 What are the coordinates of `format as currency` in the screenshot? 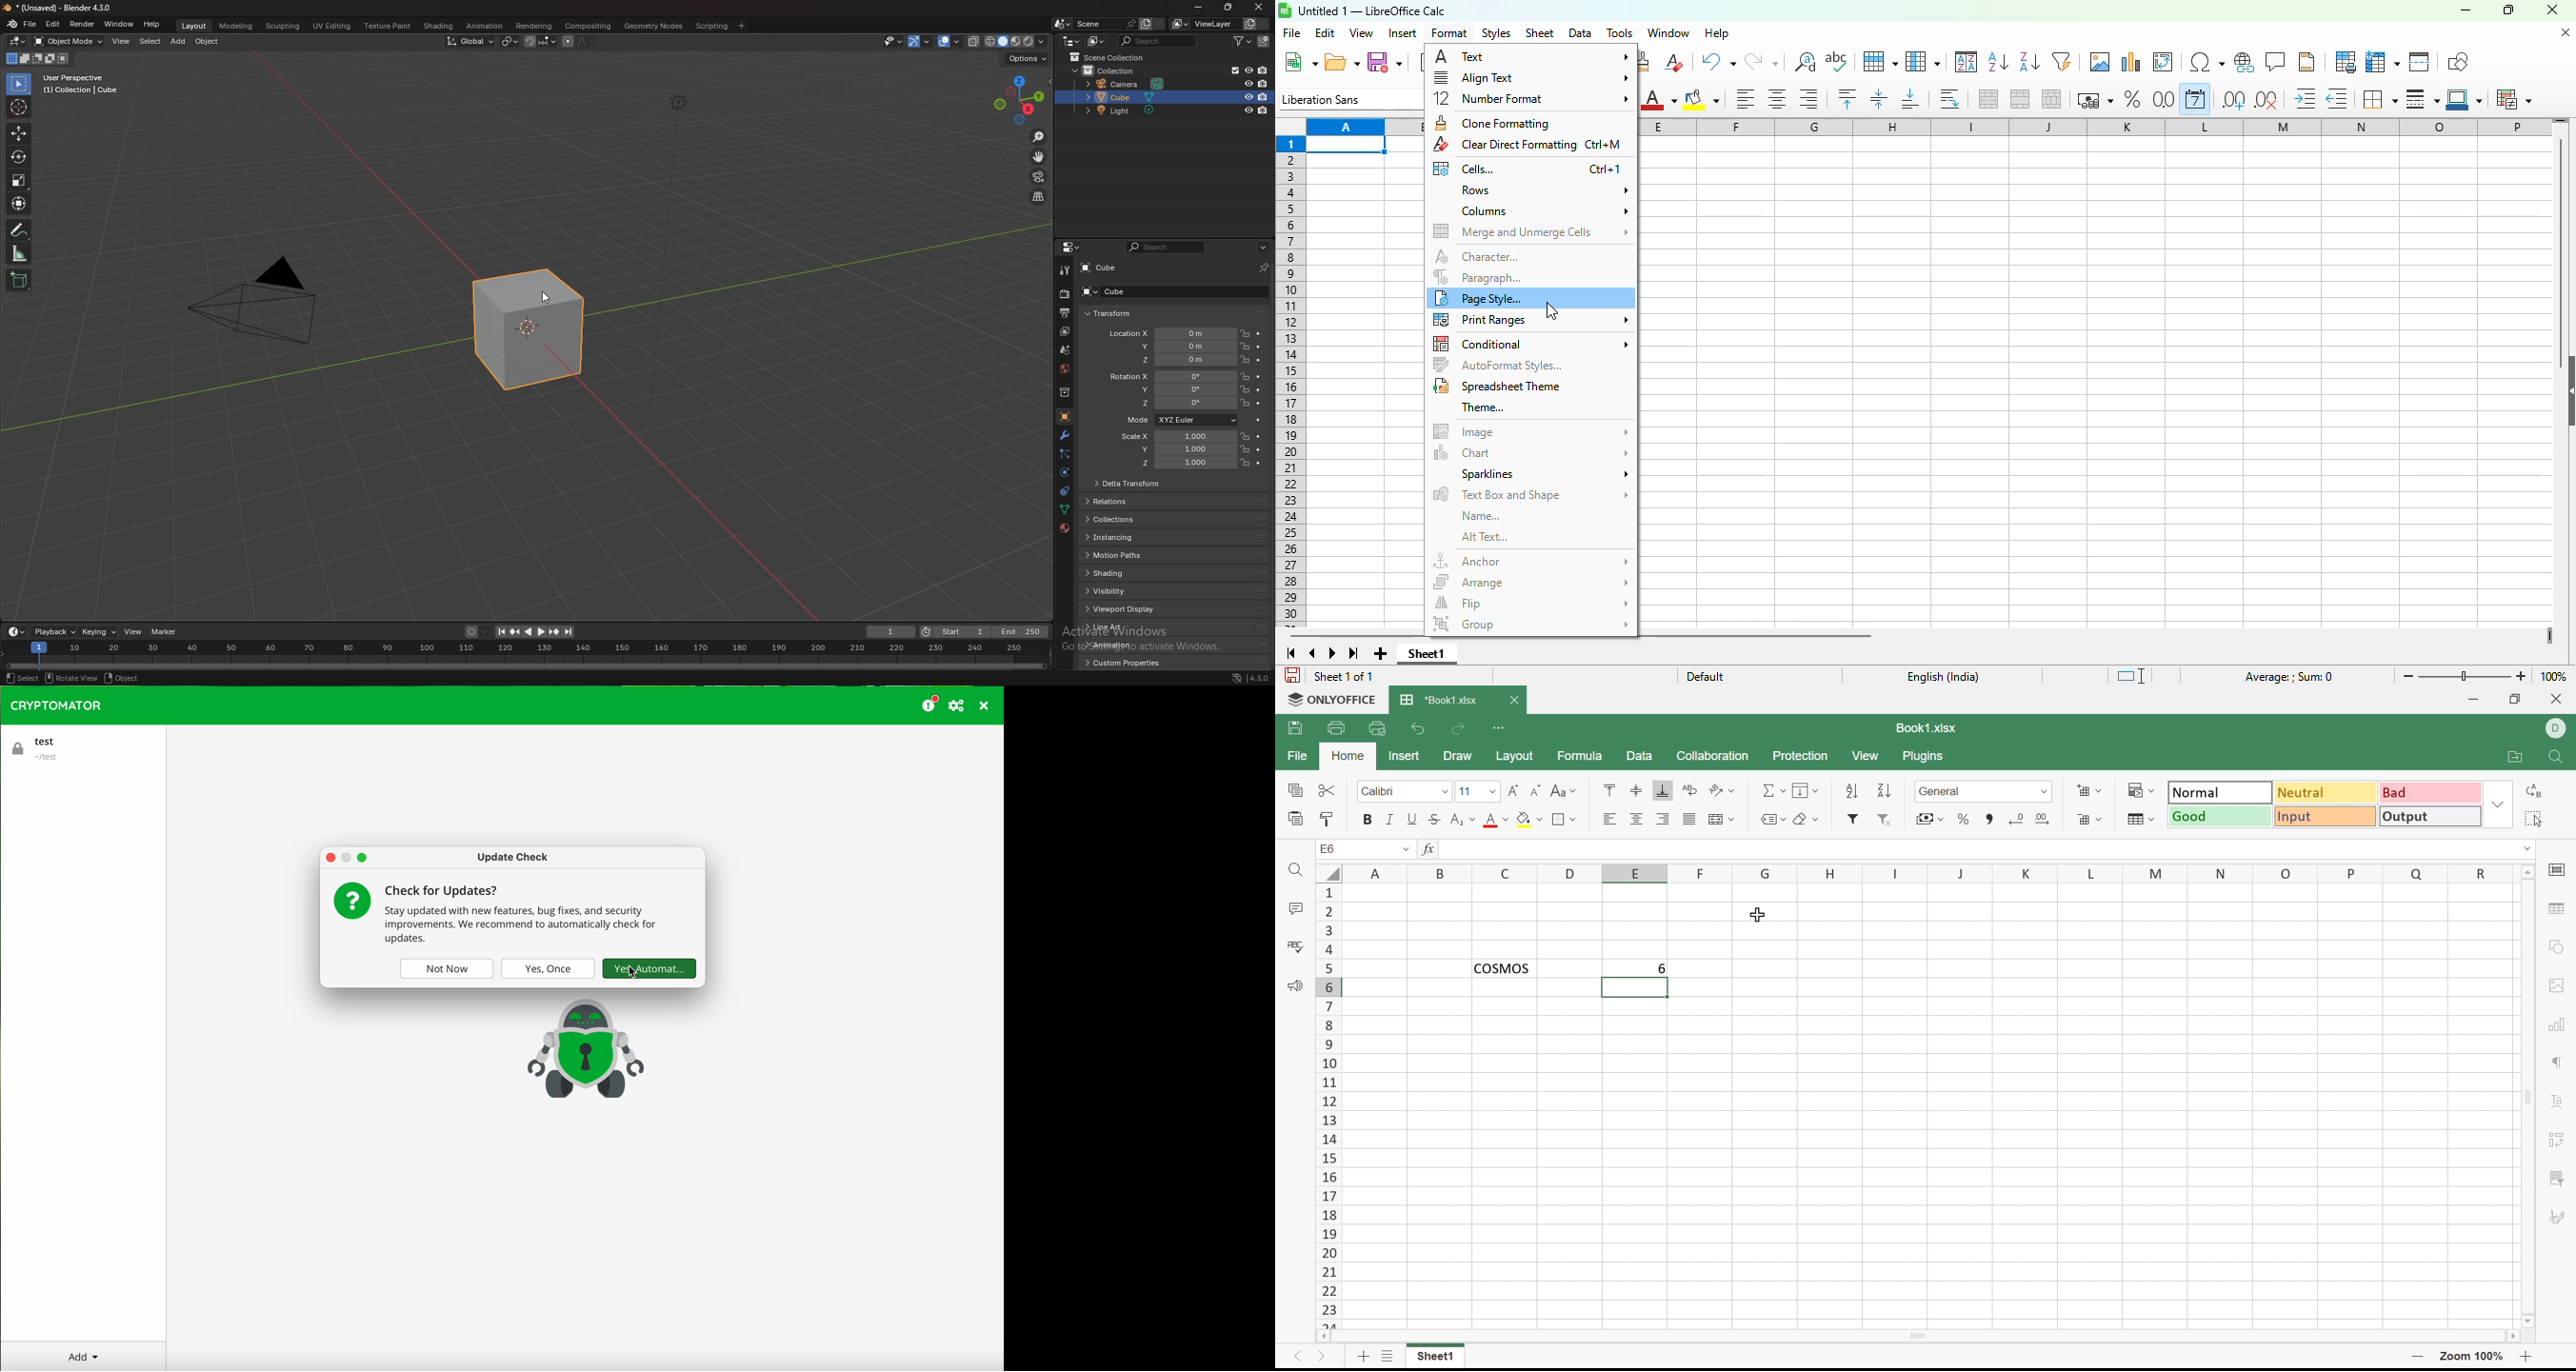 It's located at (2094, 100).